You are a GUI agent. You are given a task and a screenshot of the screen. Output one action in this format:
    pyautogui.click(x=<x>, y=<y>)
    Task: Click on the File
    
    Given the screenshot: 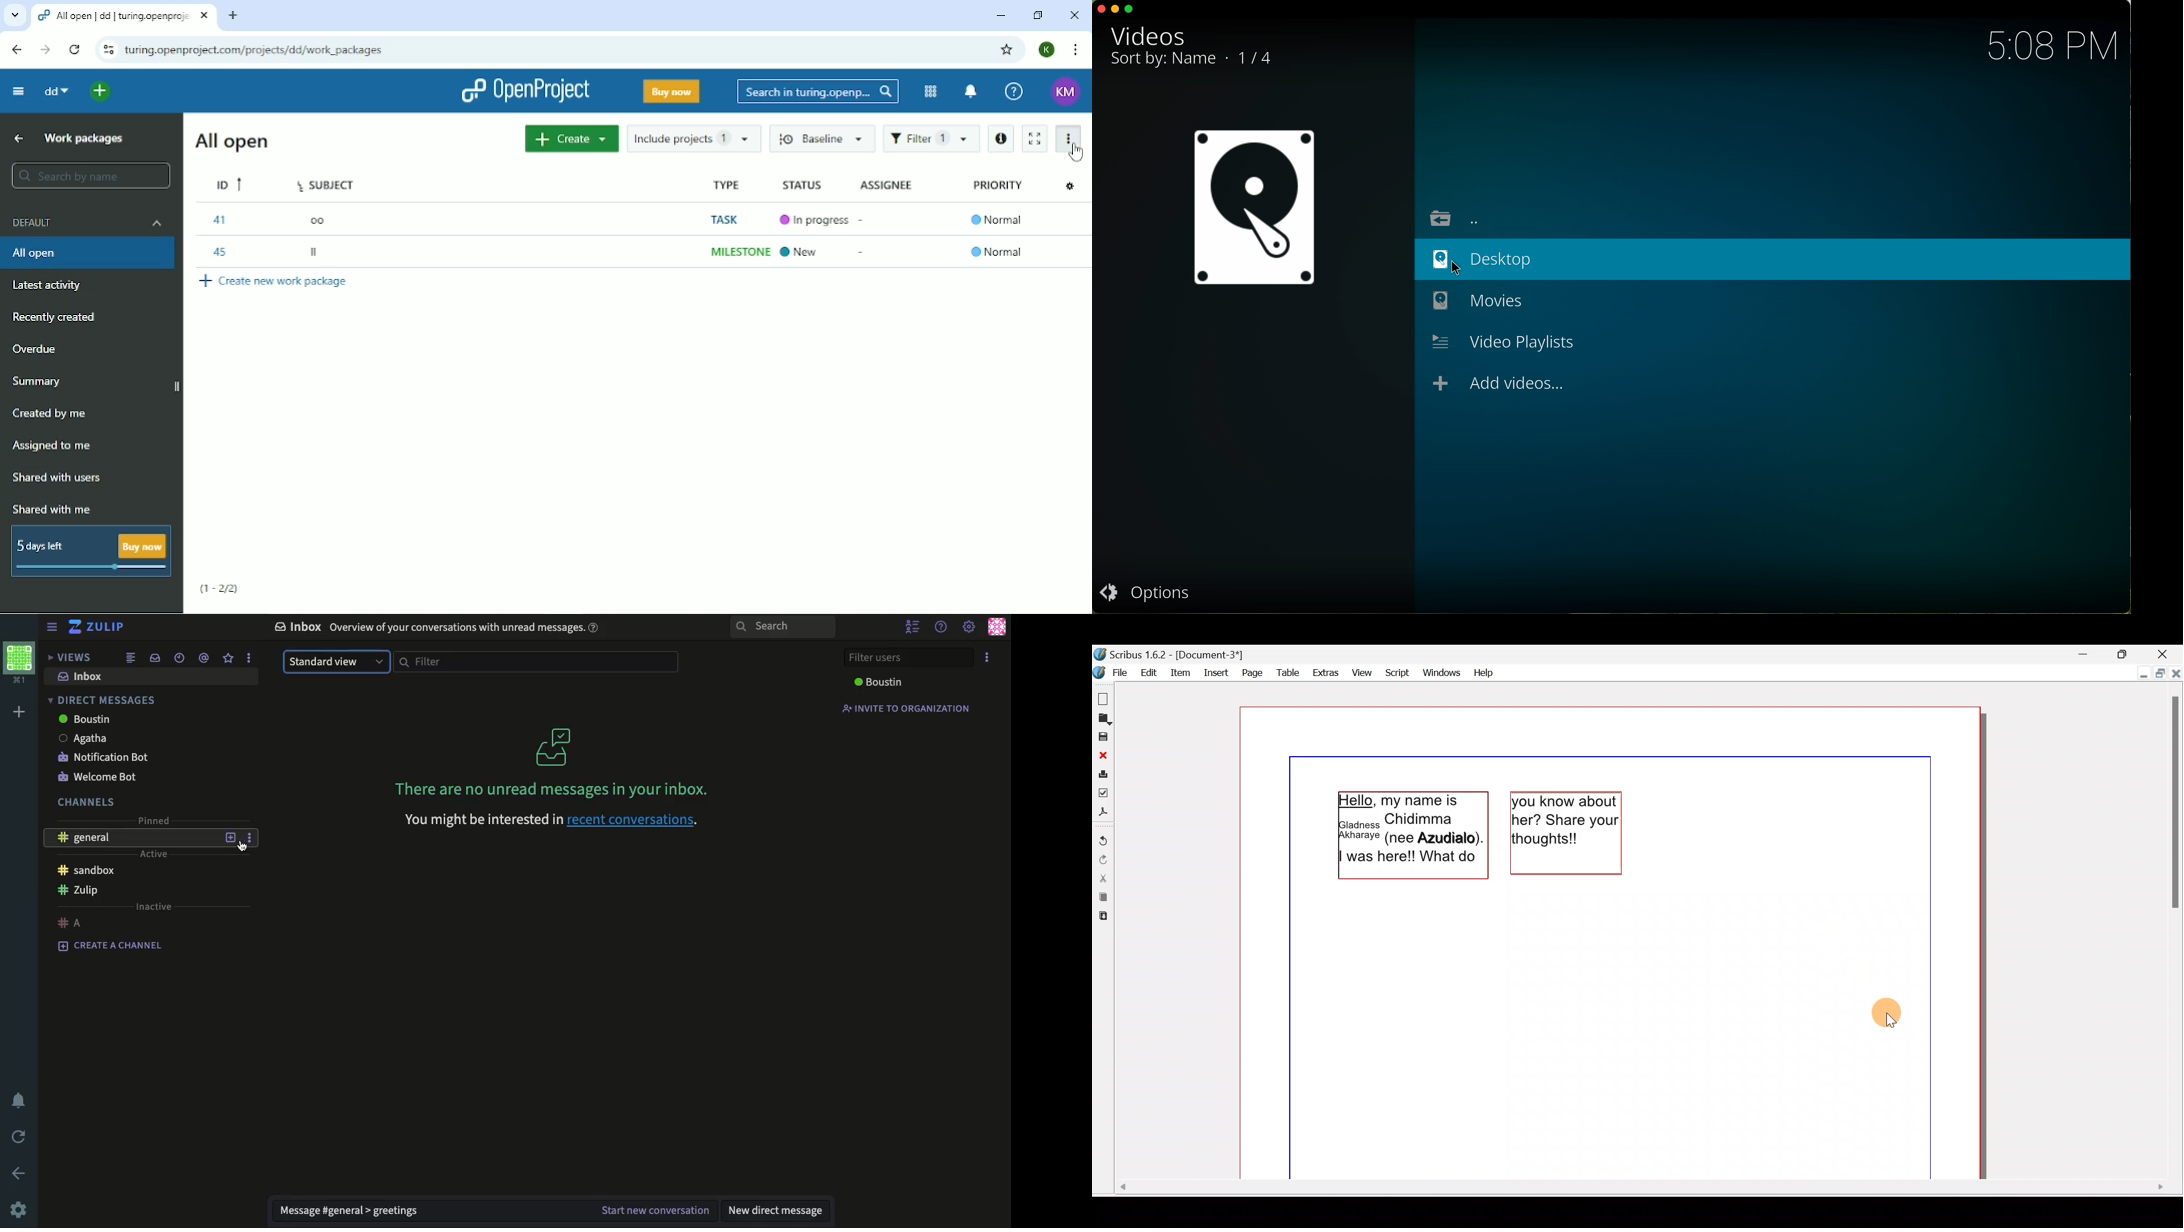 What is the action you would take?
    pyautogui.click(x=1112, y=671)
    